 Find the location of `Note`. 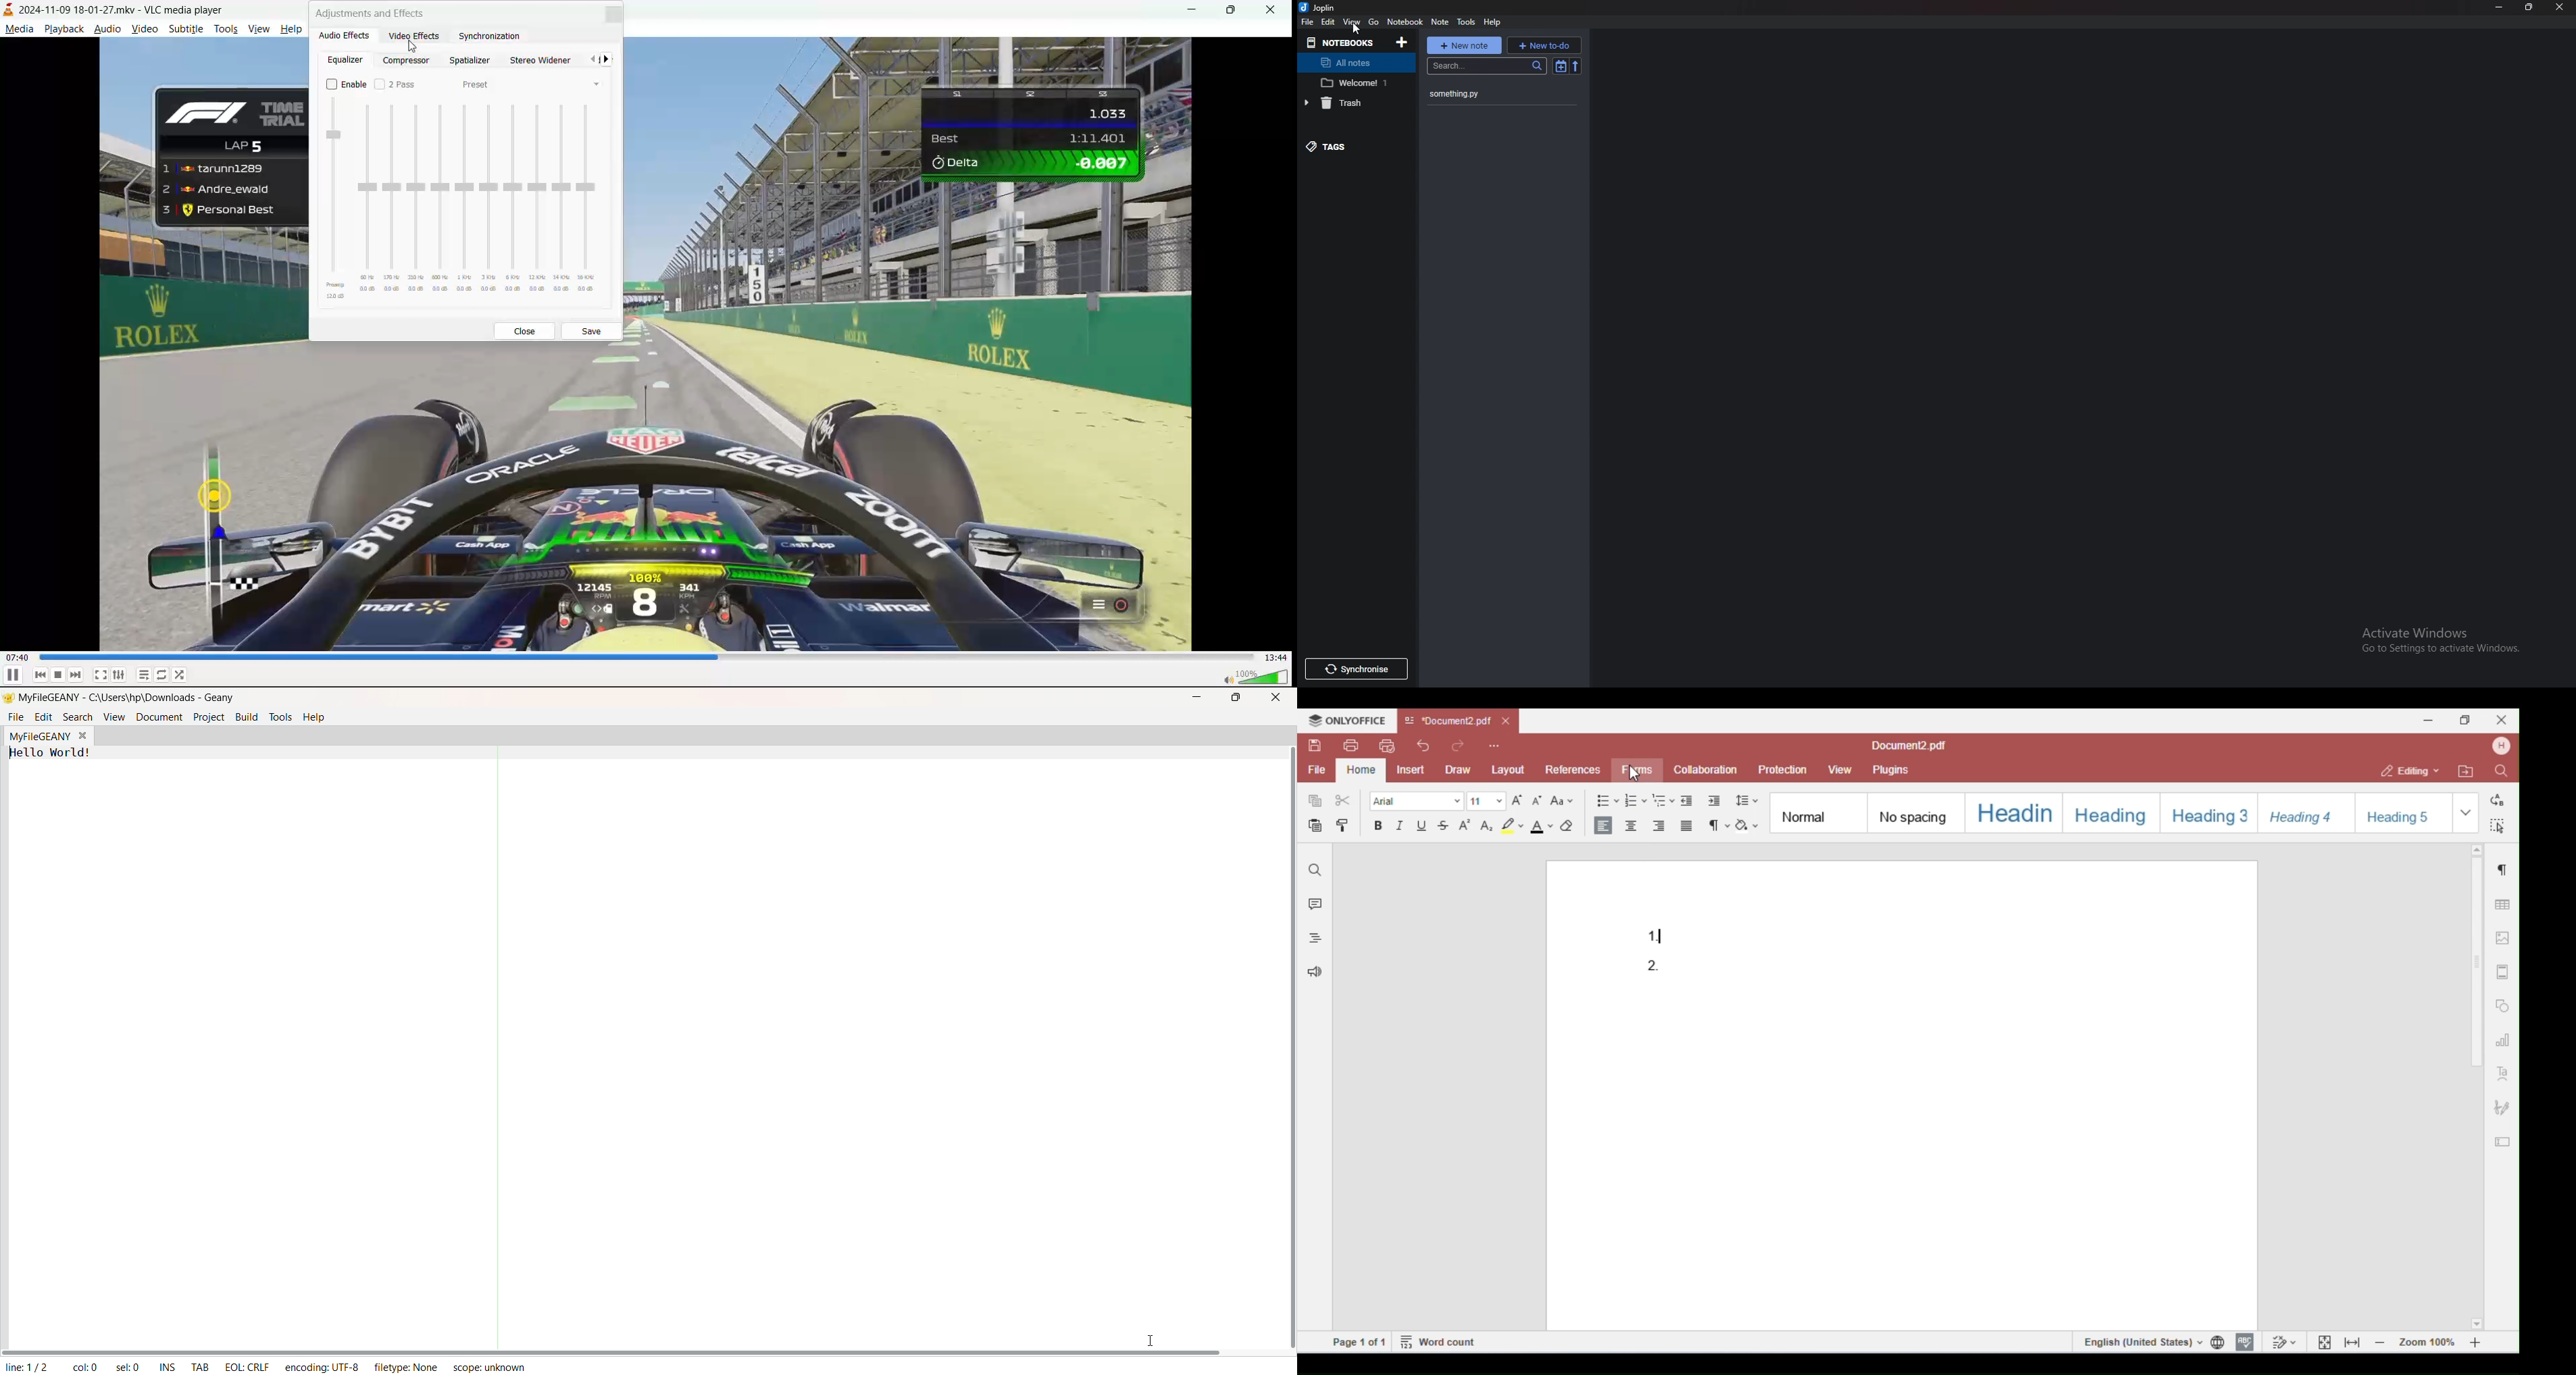

Note is located at coordinates (1442, 22).